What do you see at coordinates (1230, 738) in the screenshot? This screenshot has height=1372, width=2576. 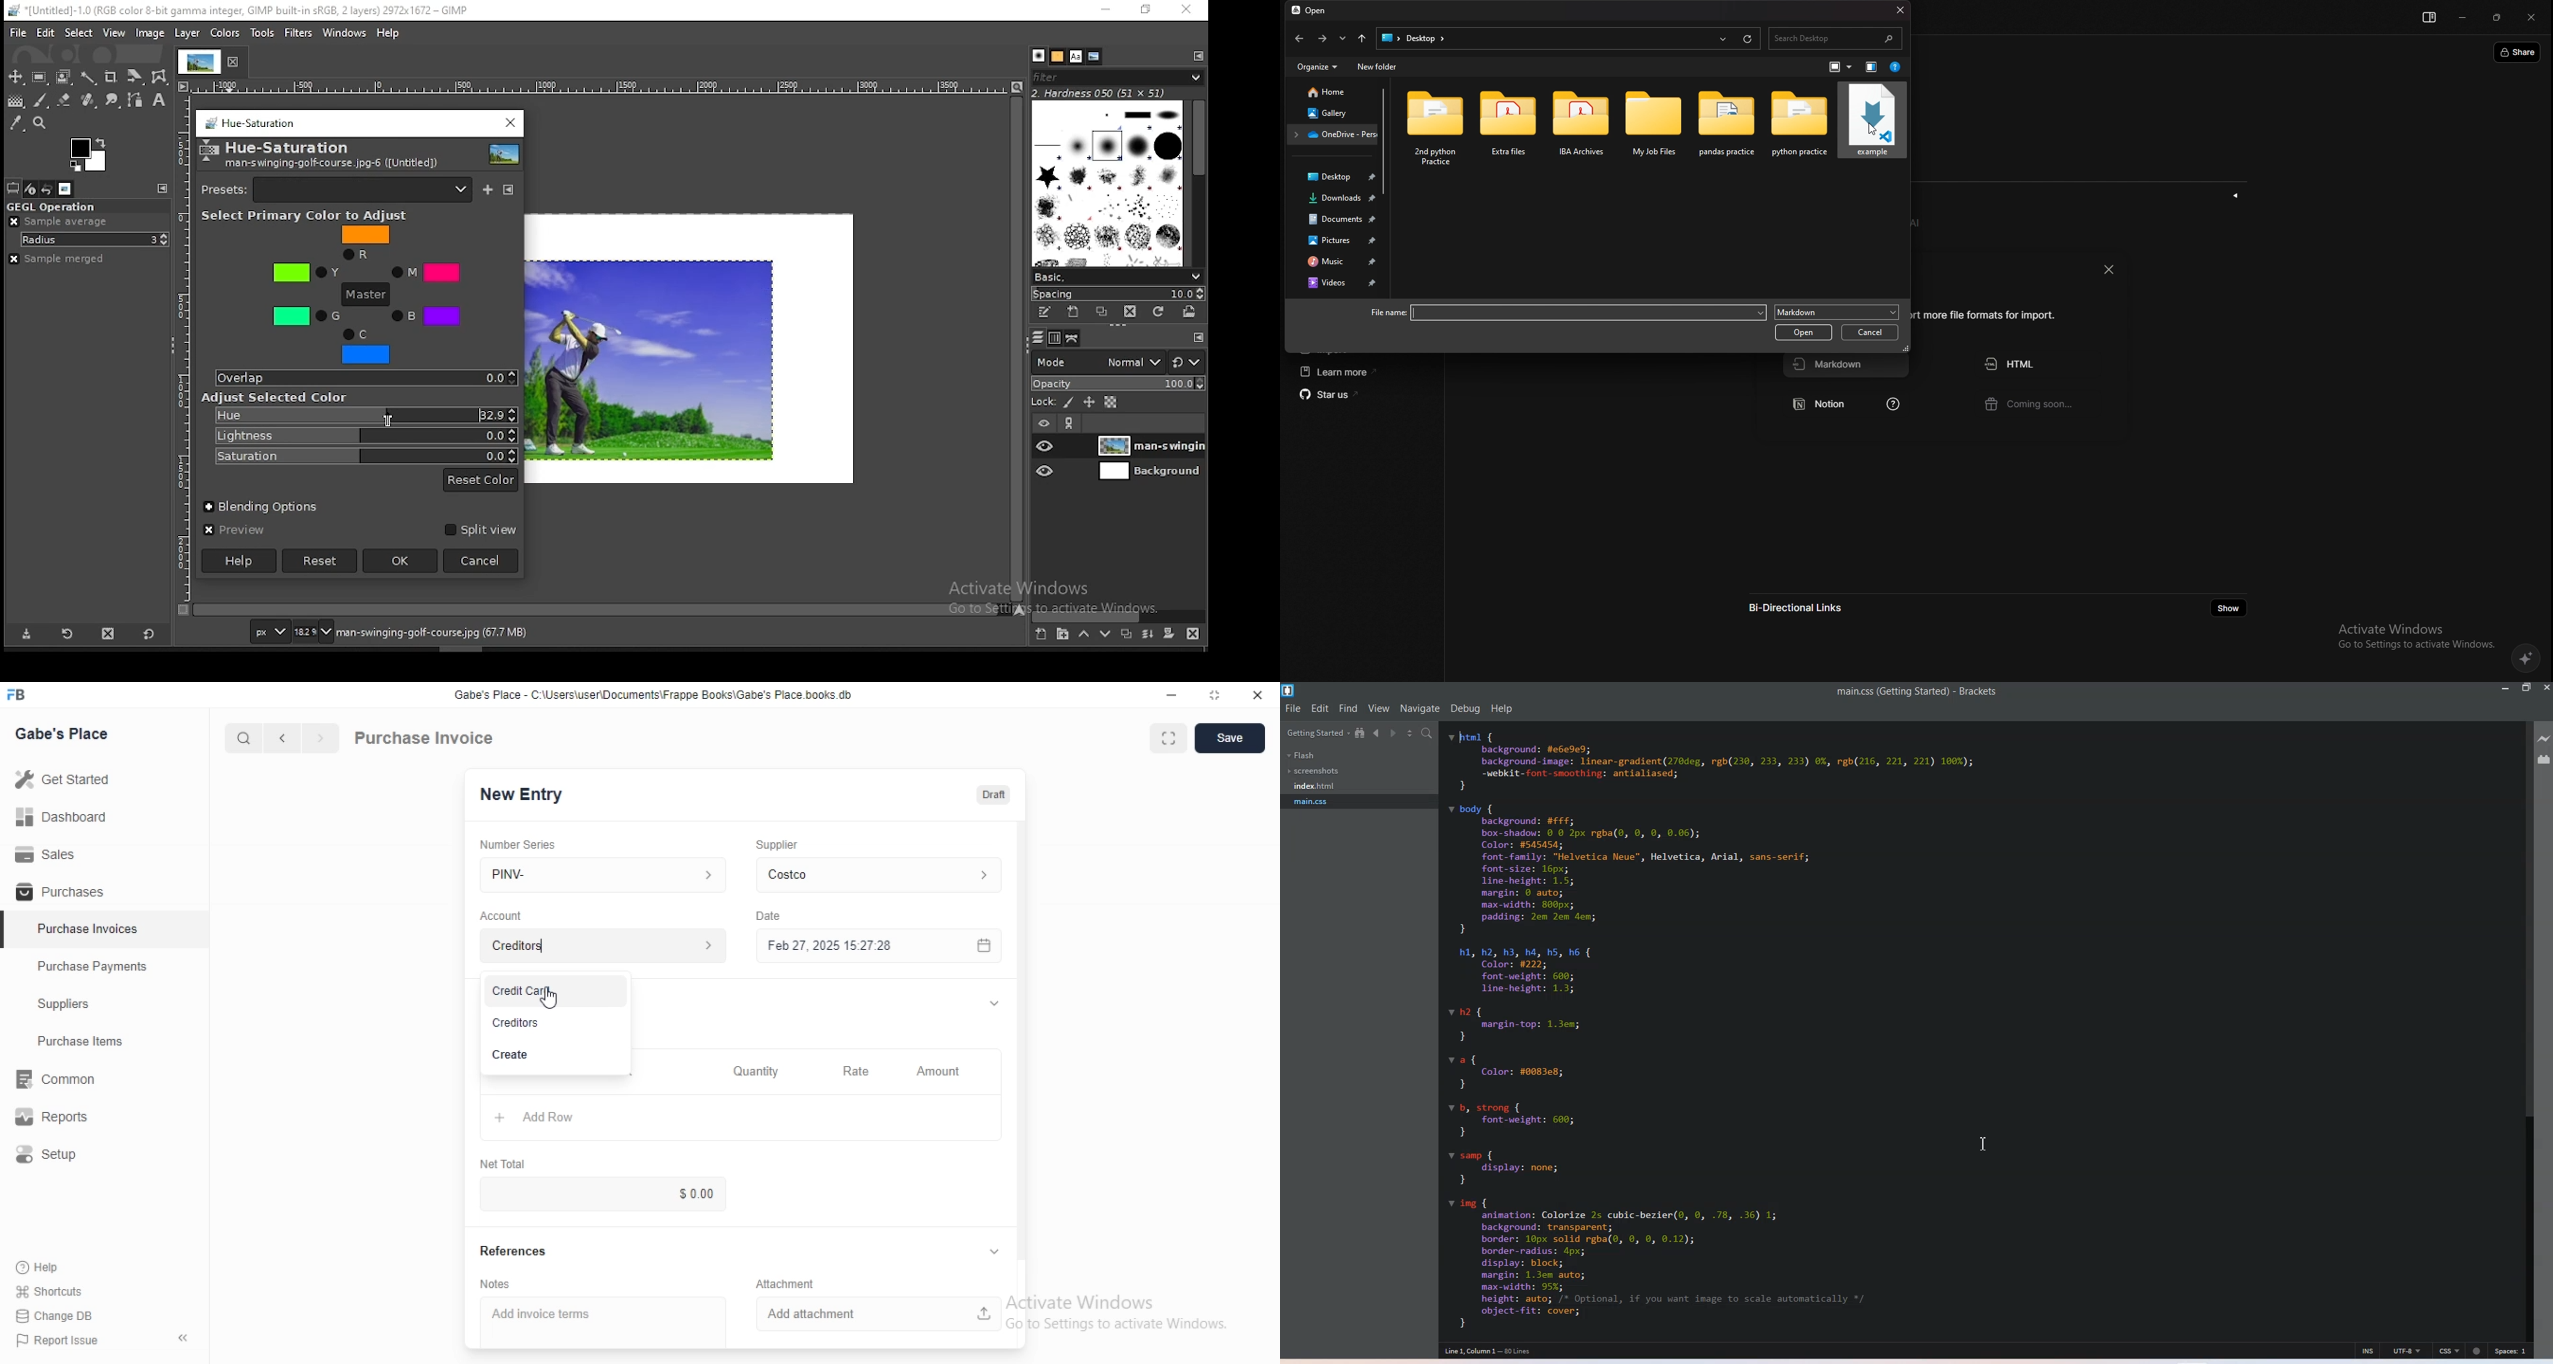 I see `Save` at bounding box center [1230, 738].